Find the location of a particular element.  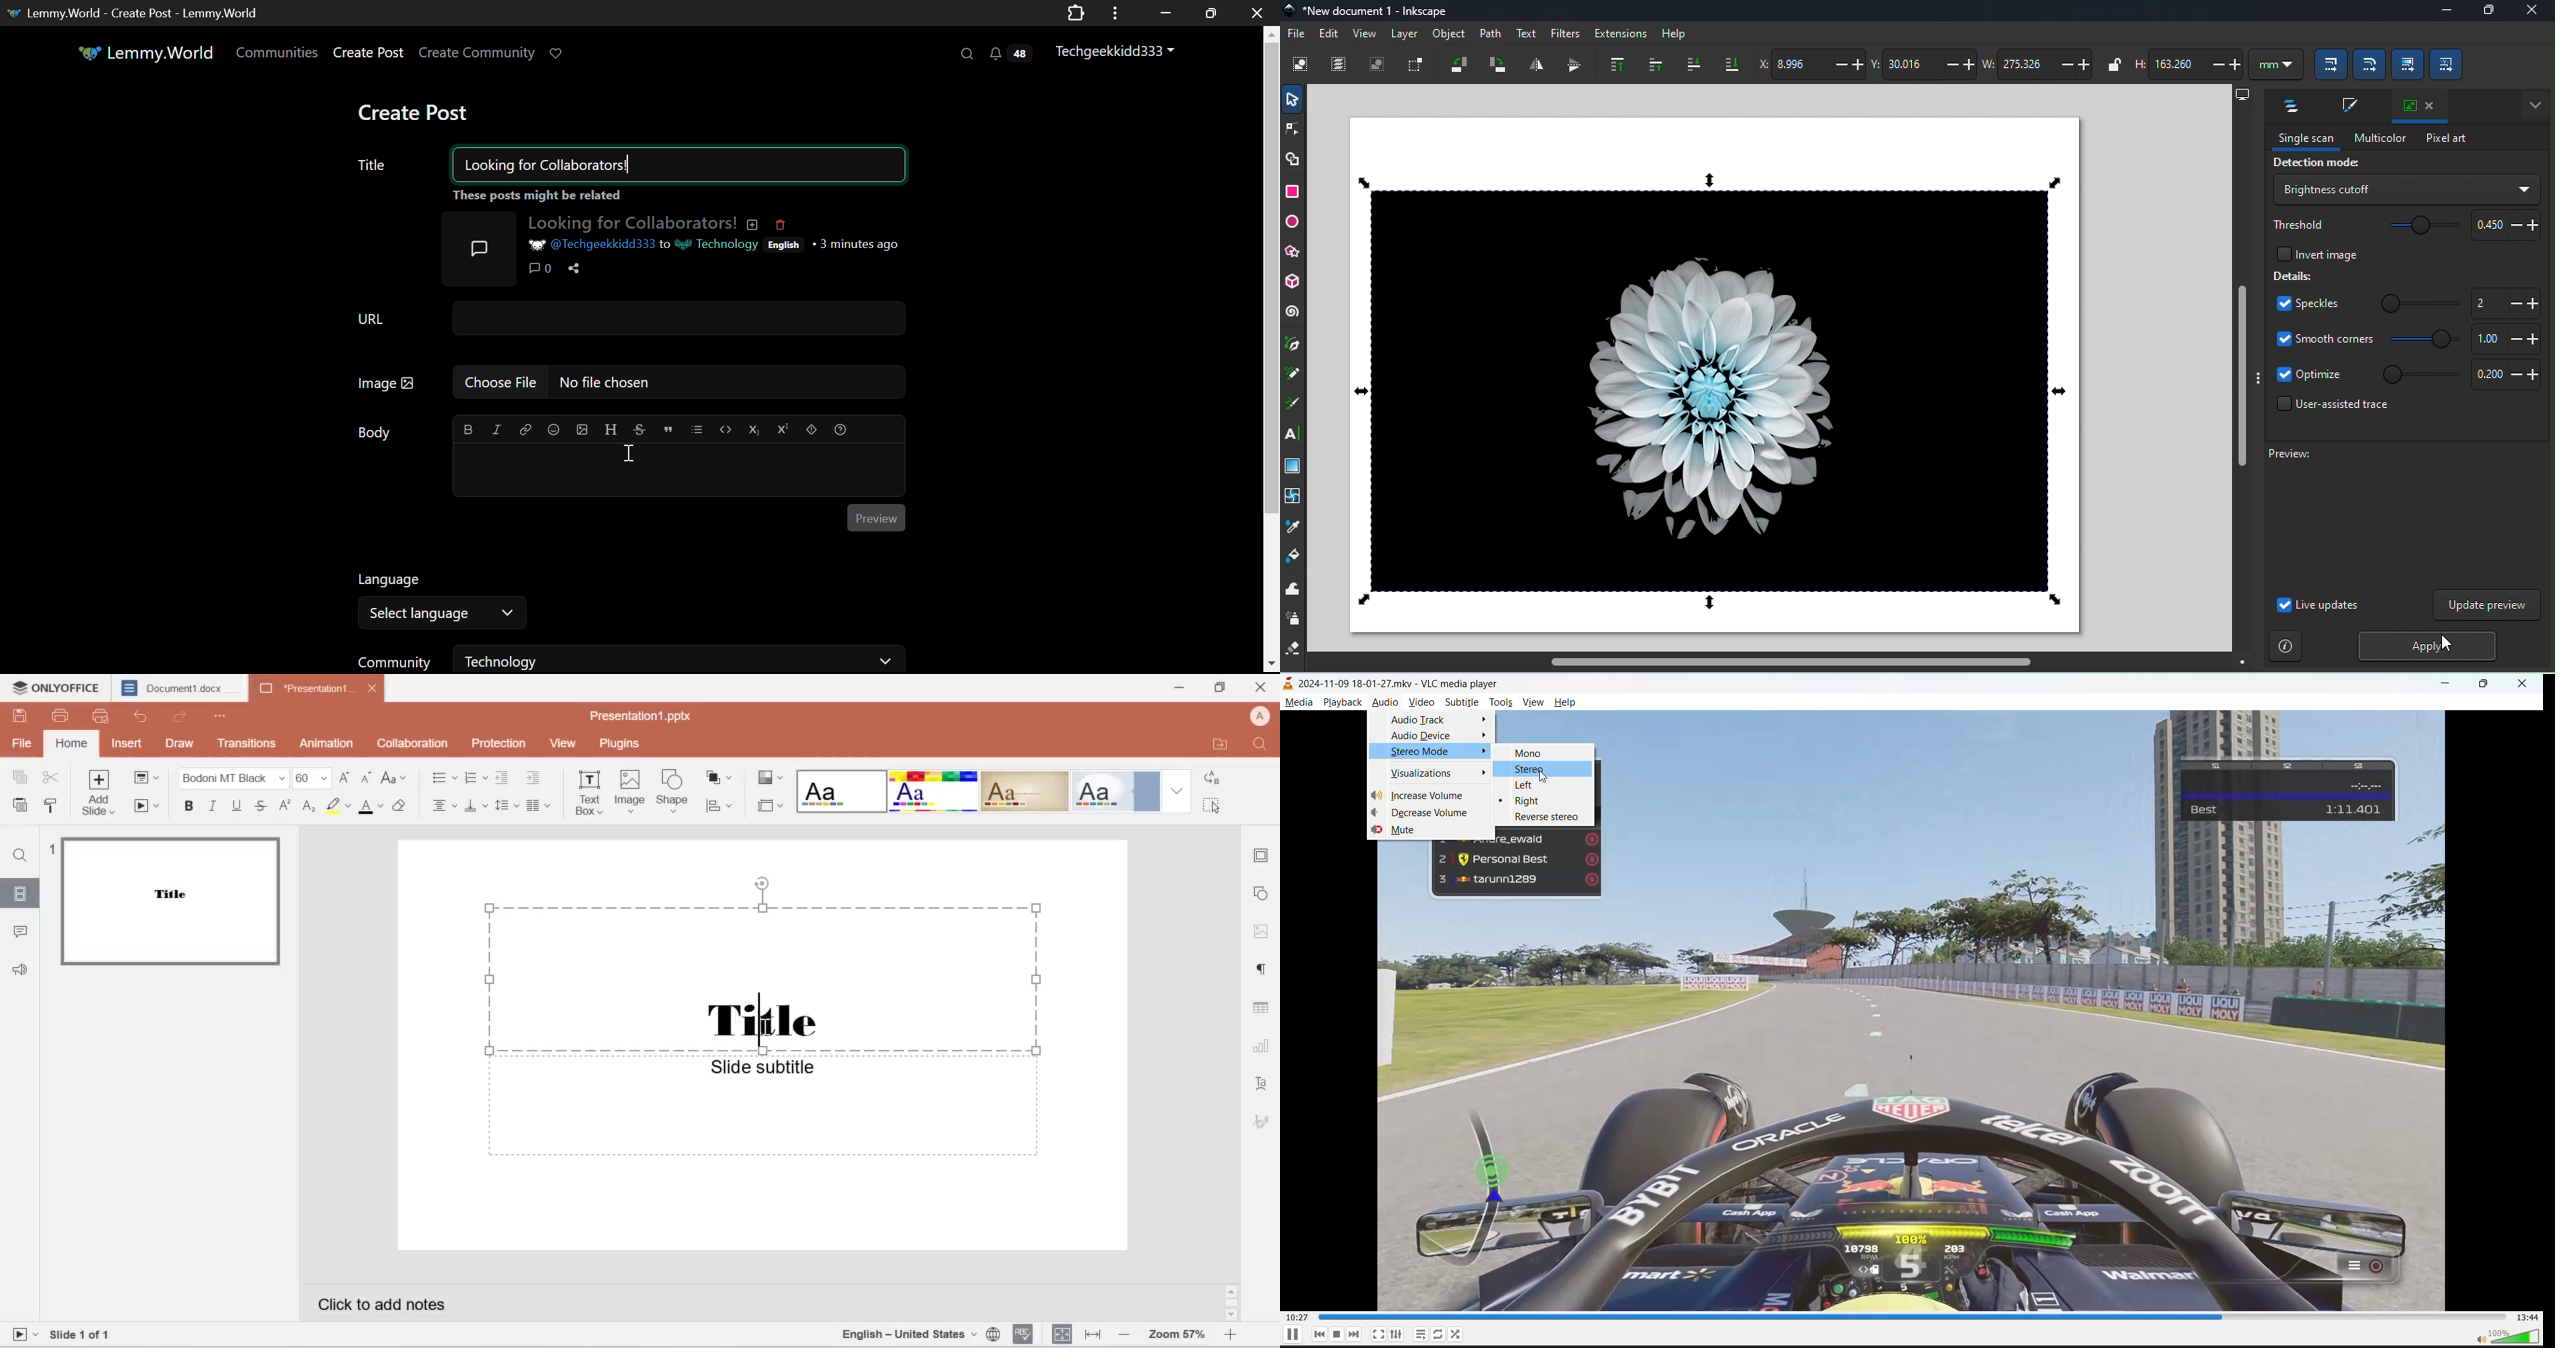

a to b is located at coordinates (1210, 779).